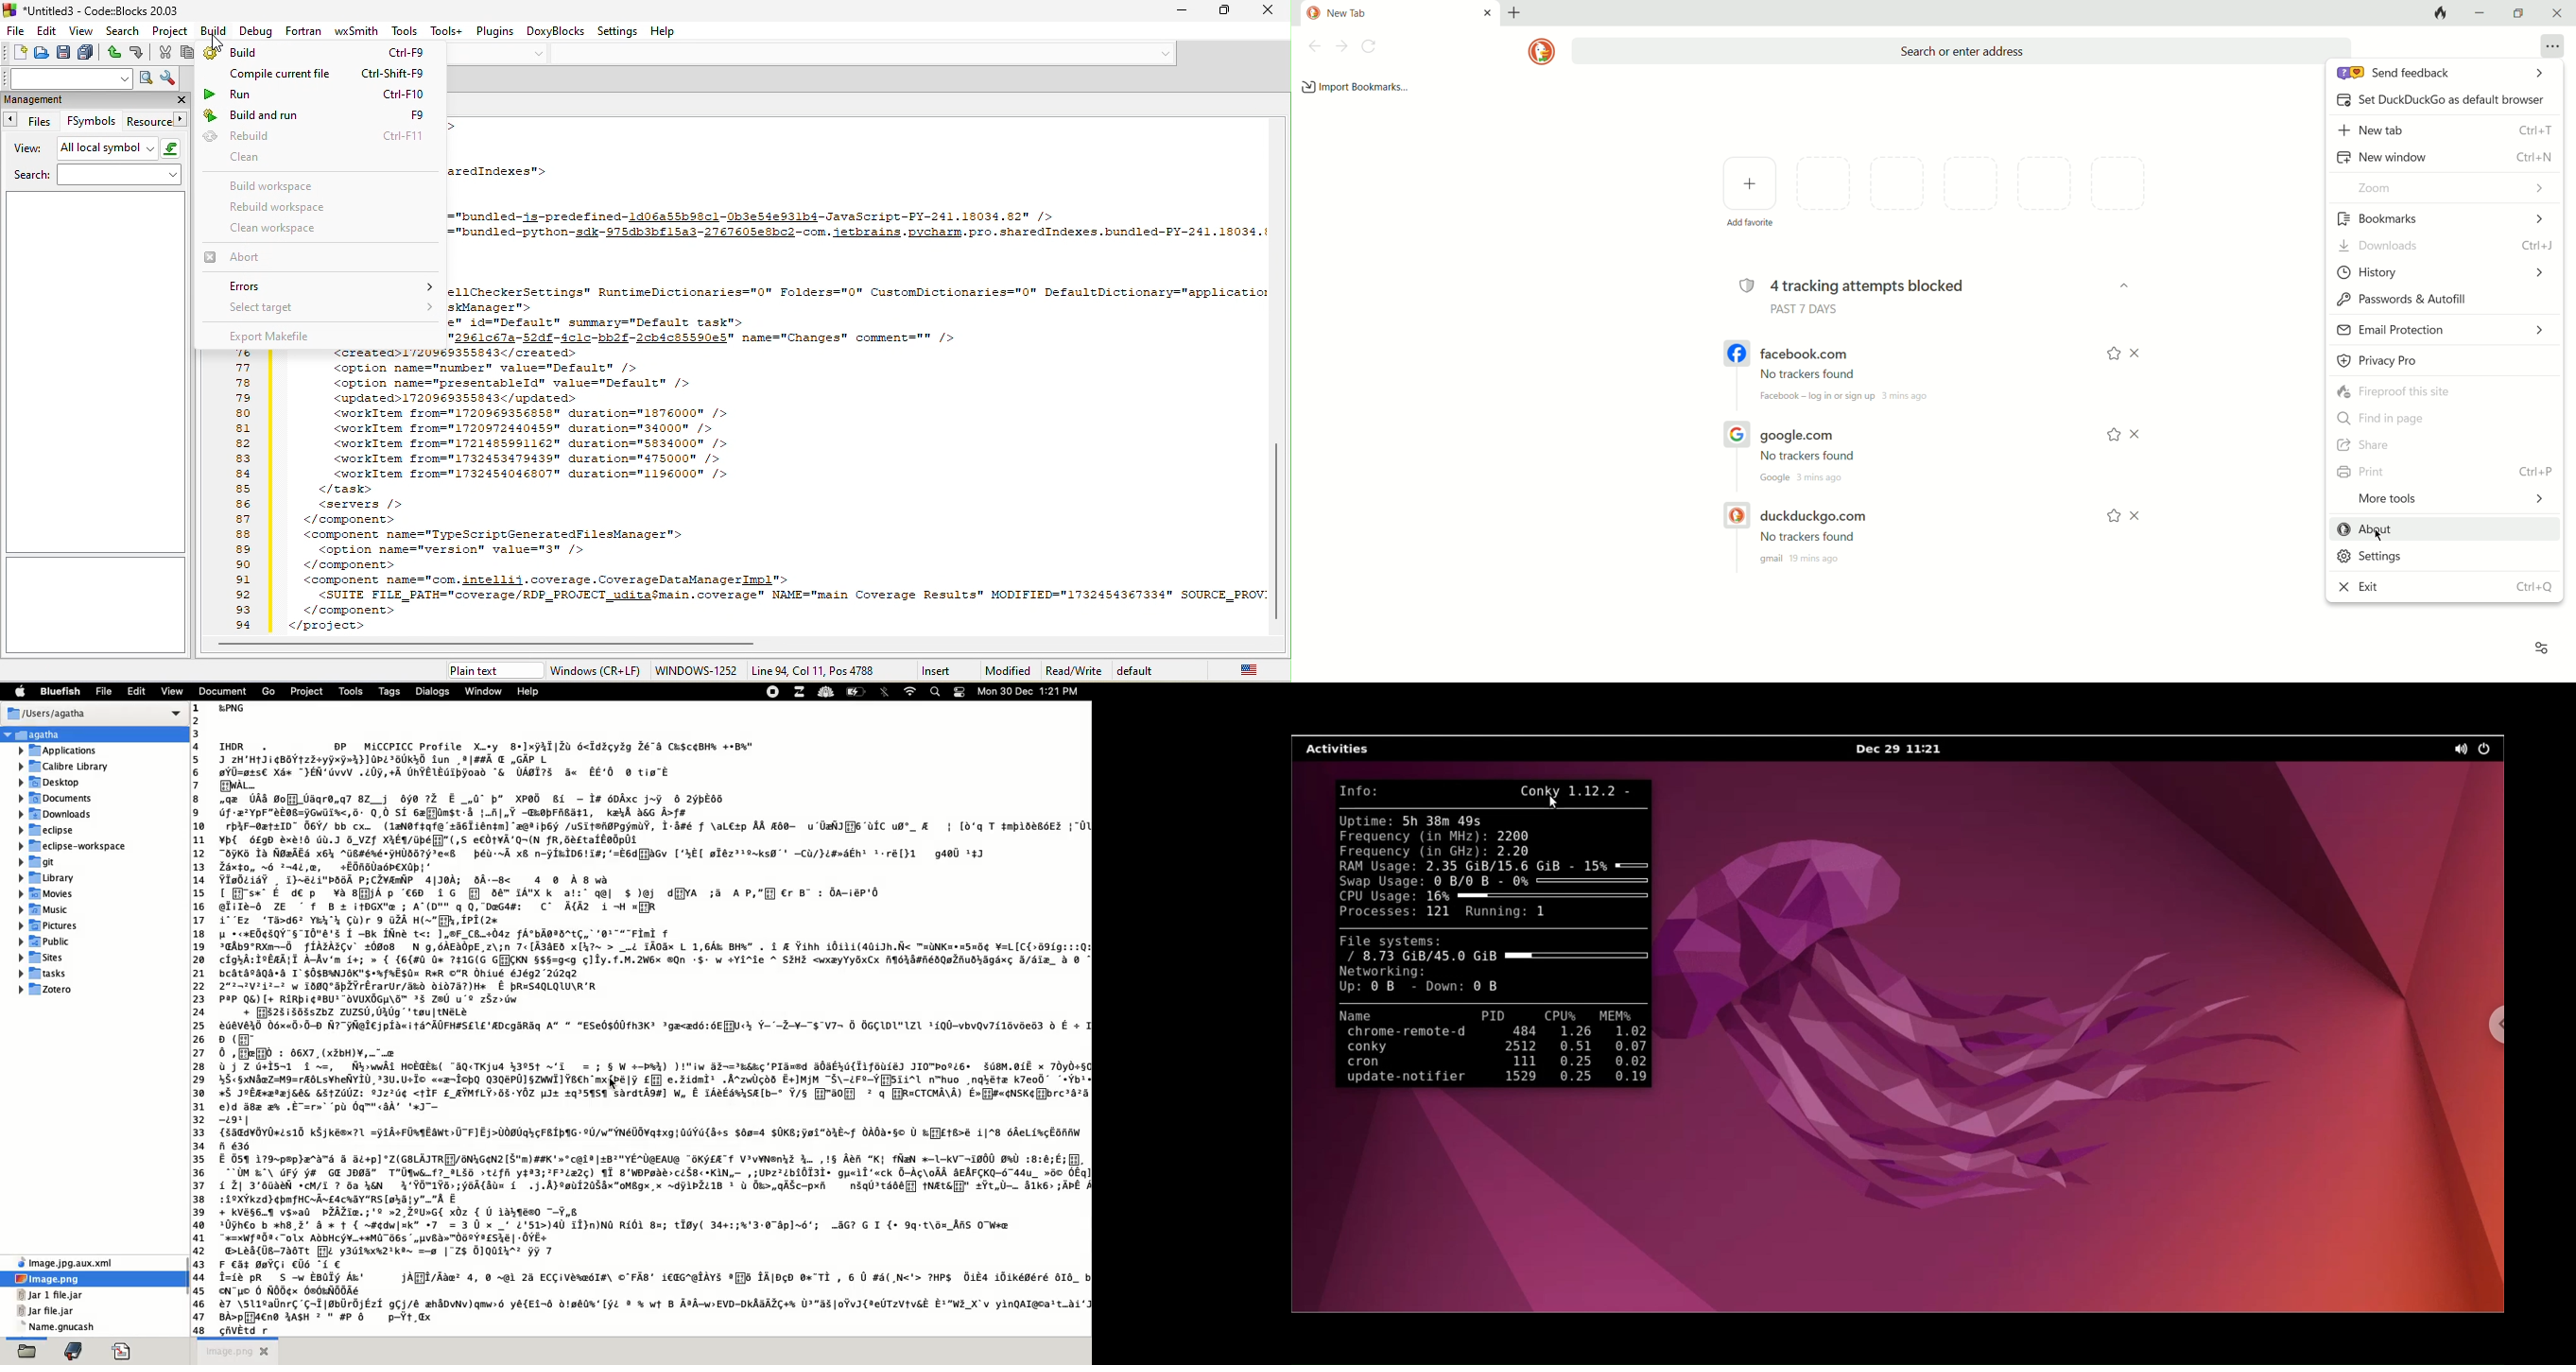  Describe the element at coordinates (2557, 12) in the screenshot. I see `close` at that location.